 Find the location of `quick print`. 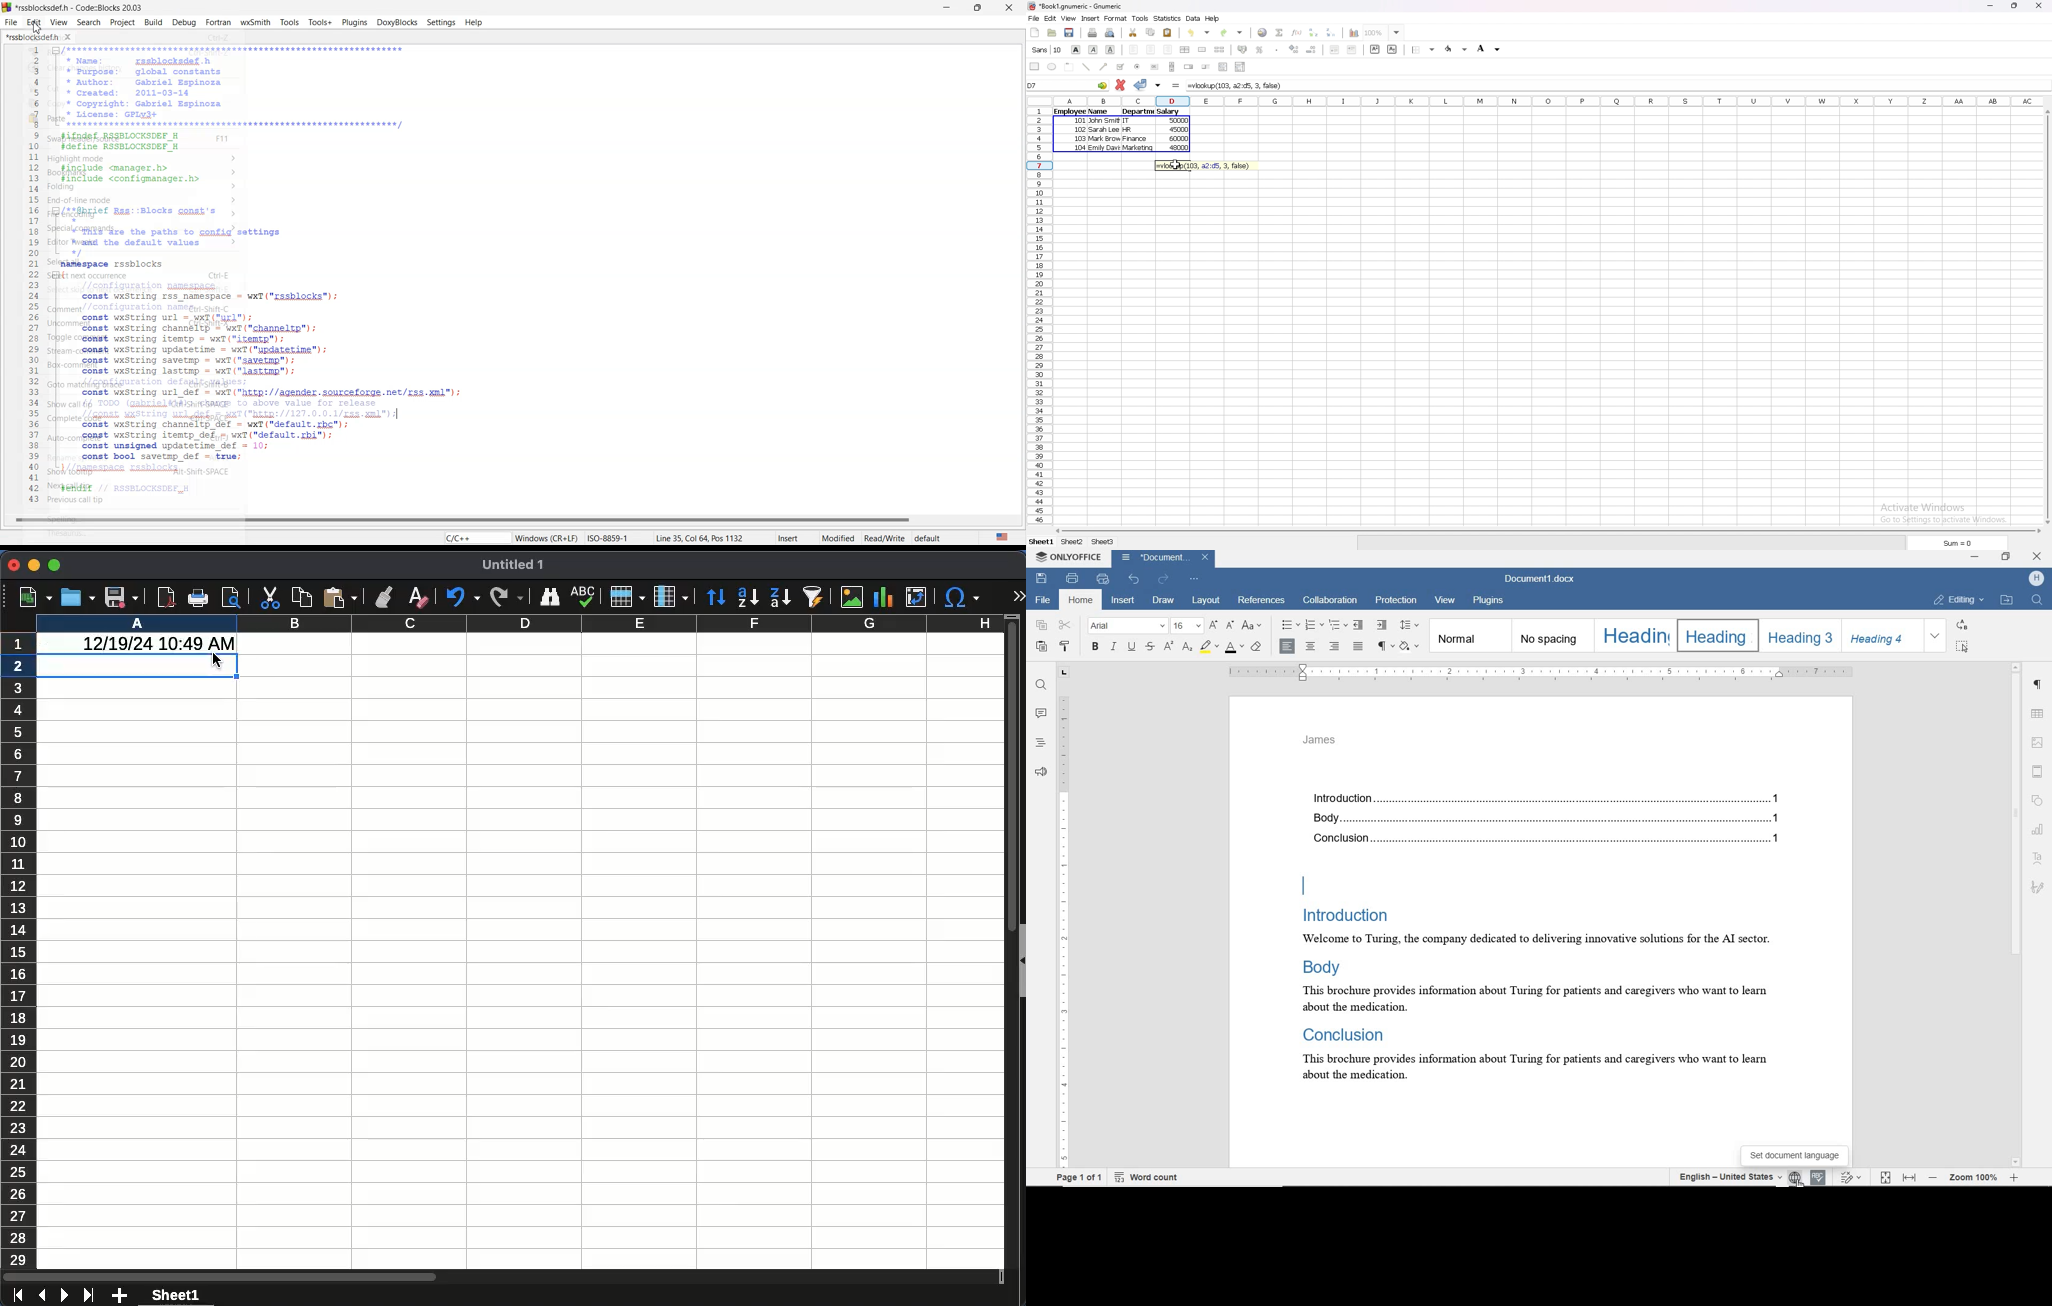

quick print is located at coordinates (1103, 579).